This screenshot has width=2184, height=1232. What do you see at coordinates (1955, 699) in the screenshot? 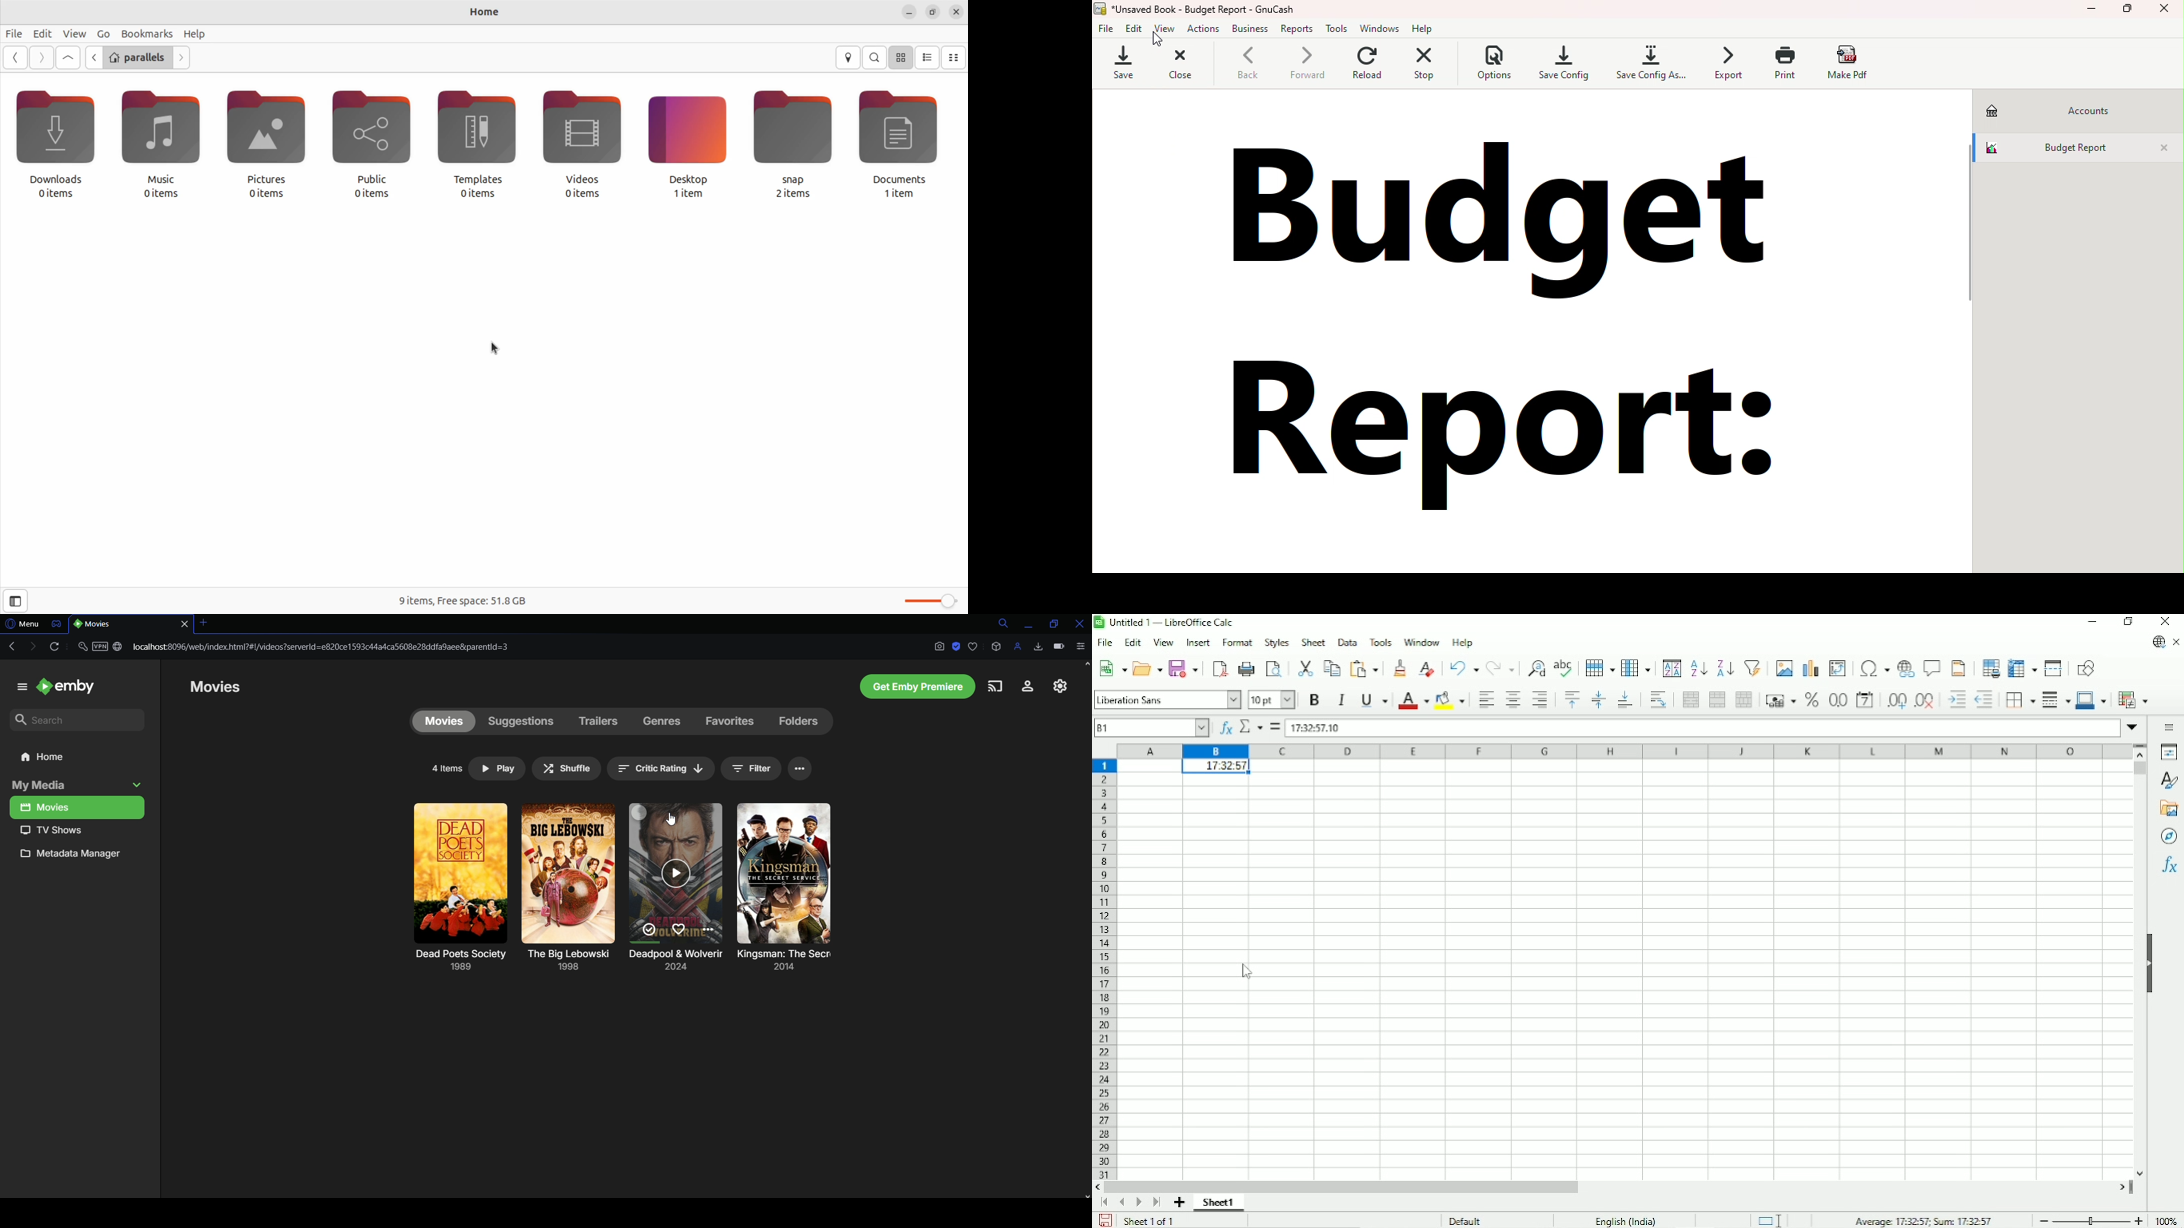
I see `Increase indent` at bounding box center [1955, 699].